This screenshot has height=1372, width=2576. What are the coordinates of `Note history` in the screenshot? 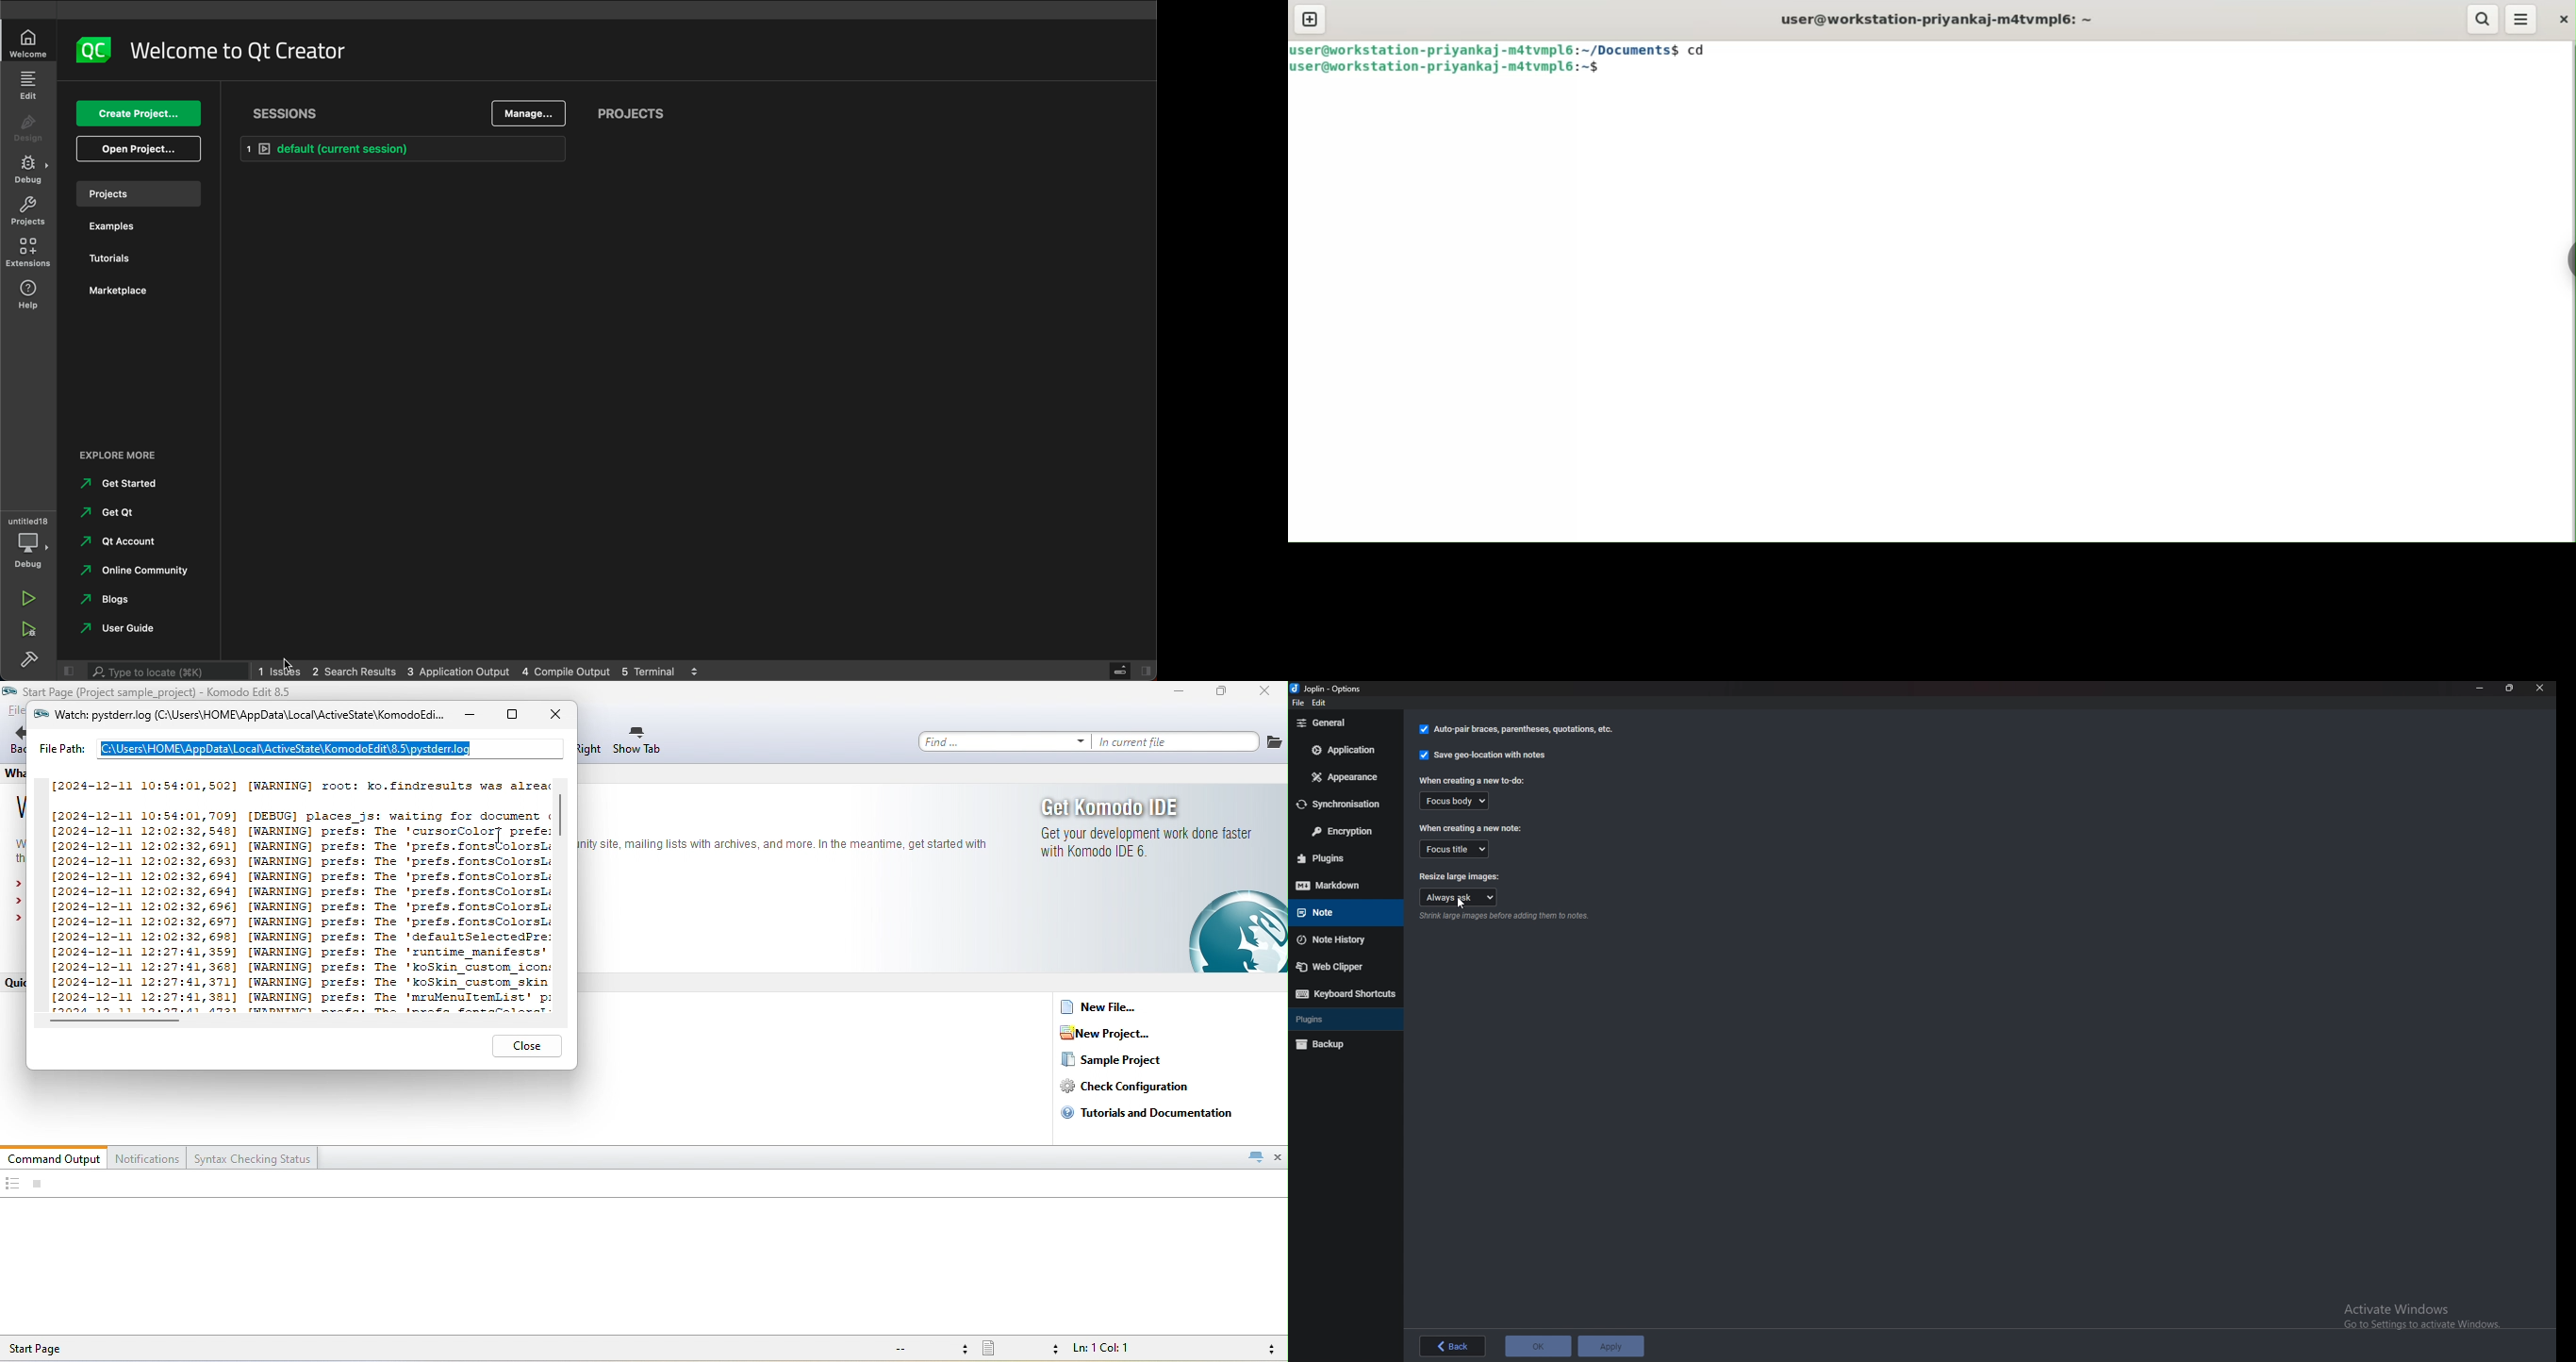 It's located at (1340, 940).